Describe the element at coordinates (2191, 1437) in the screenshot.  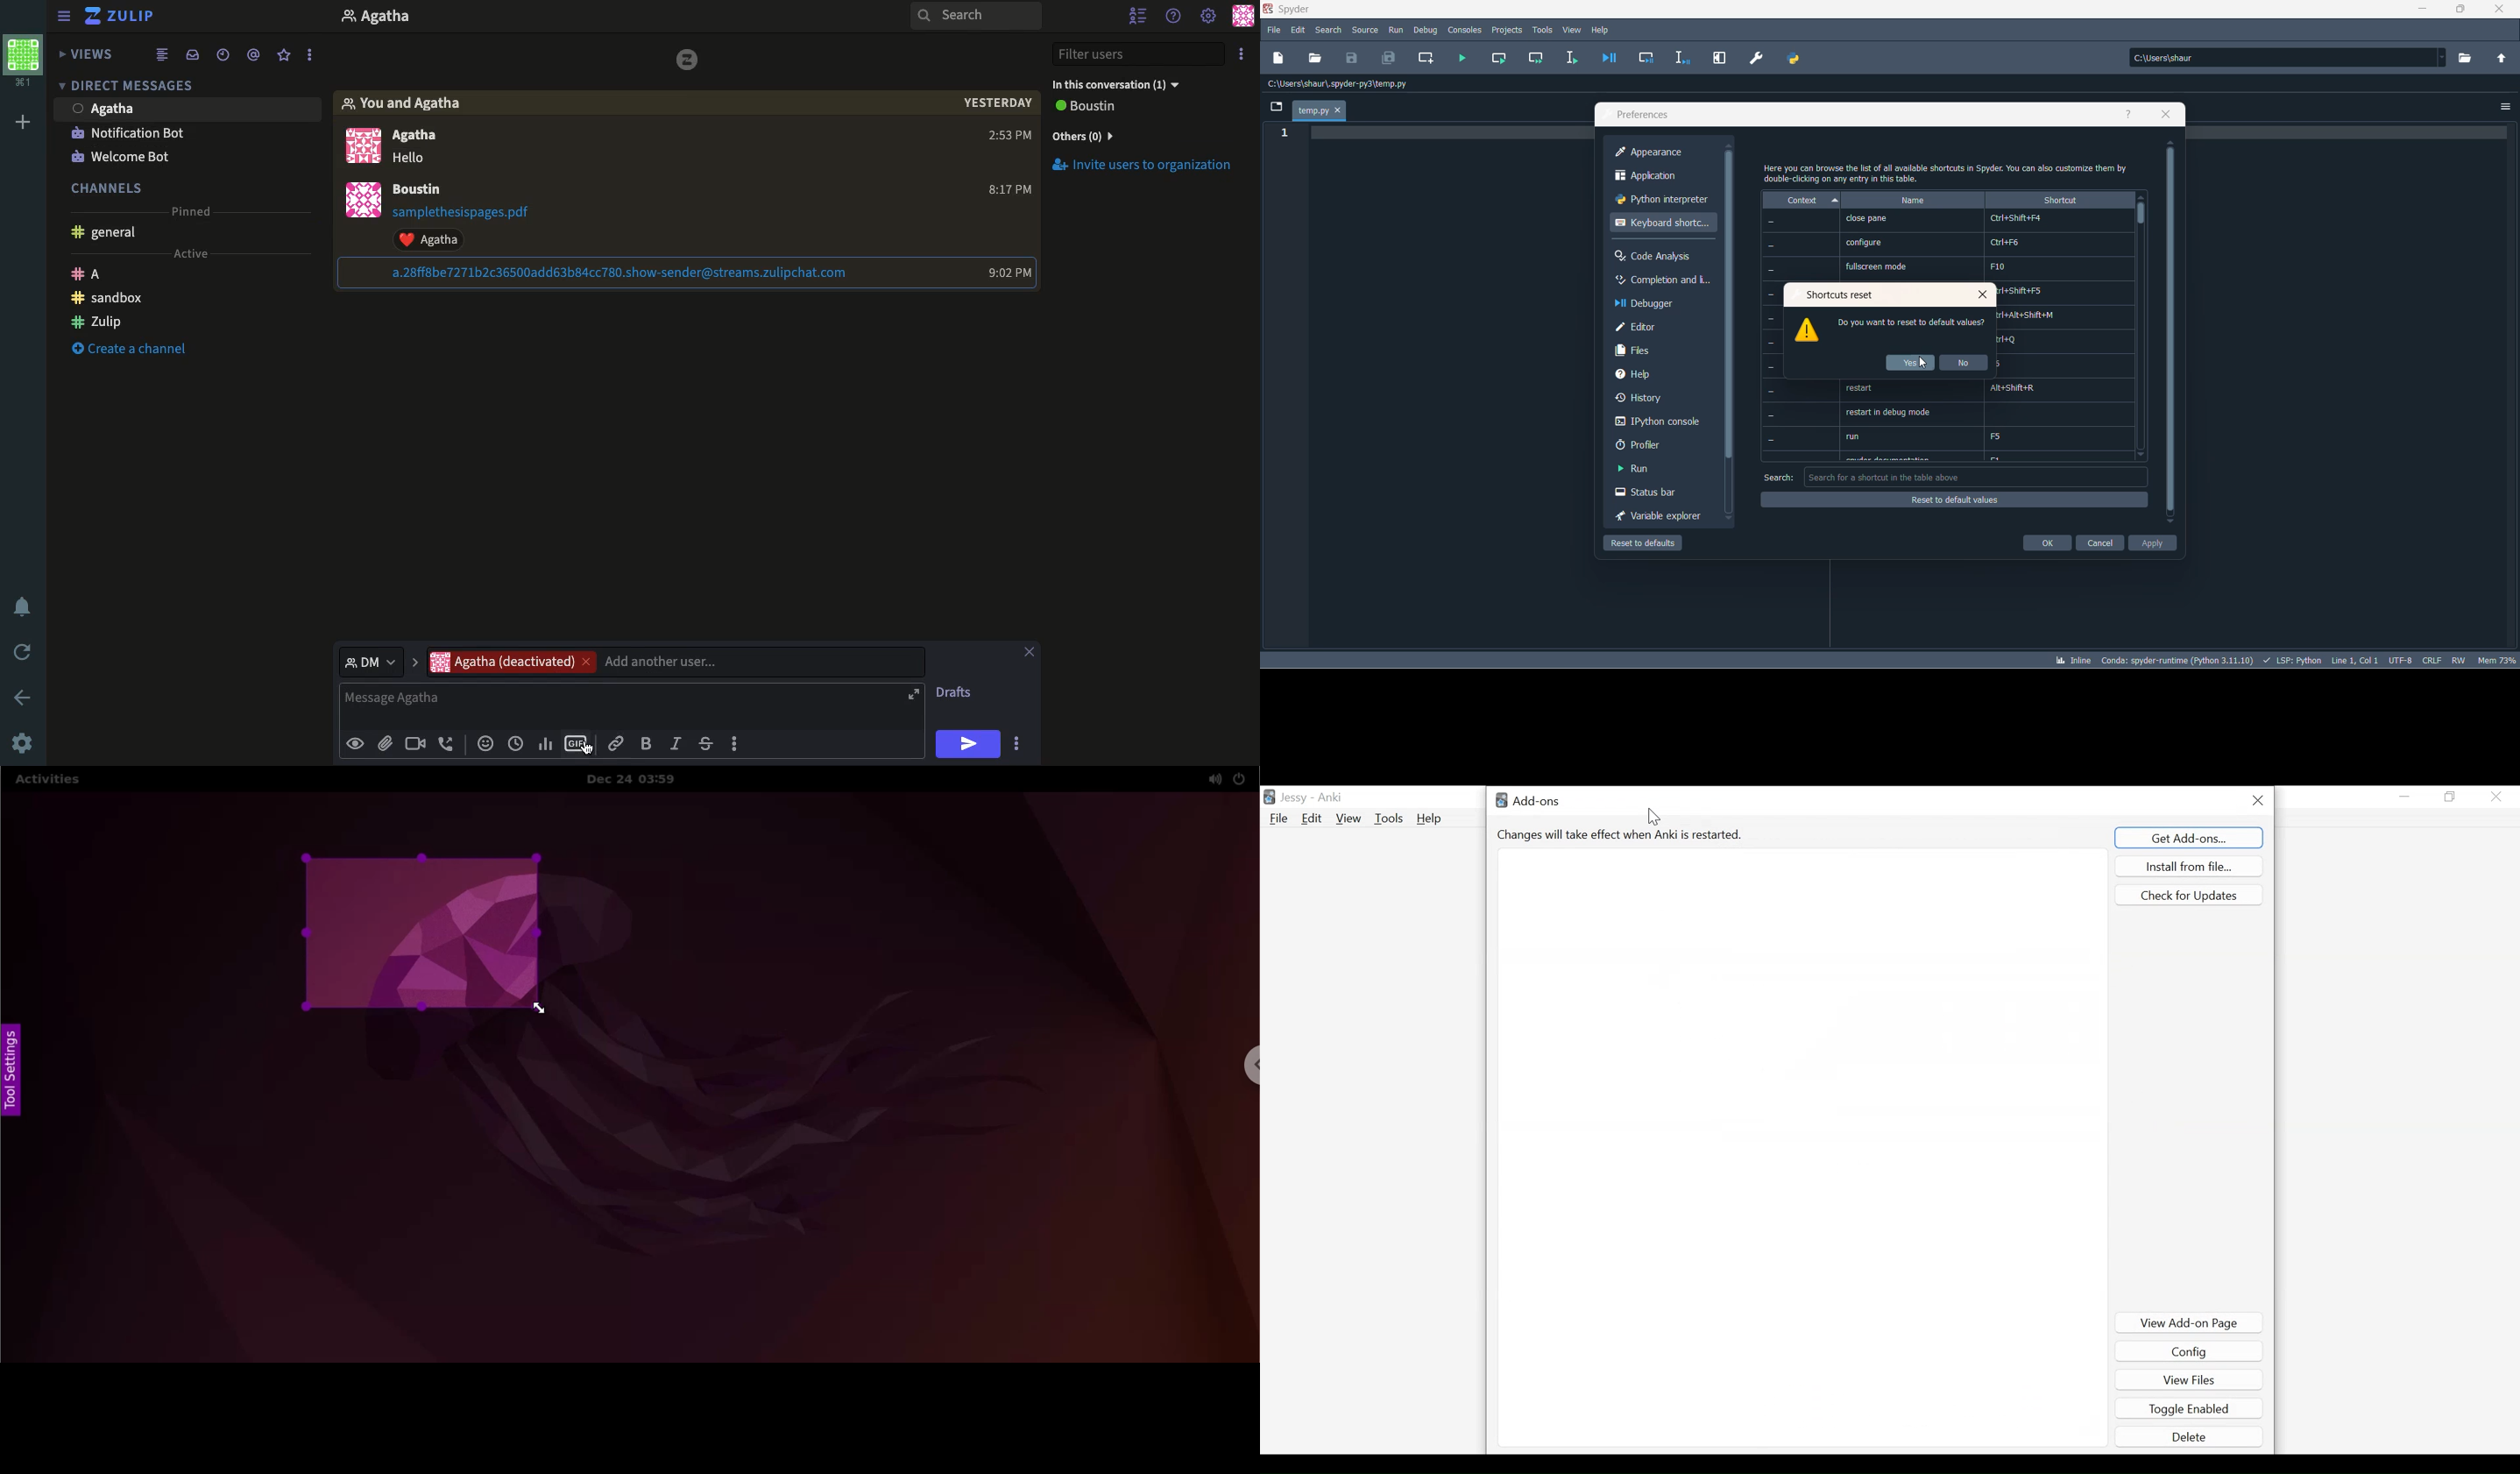
I see `Delete` at that location.